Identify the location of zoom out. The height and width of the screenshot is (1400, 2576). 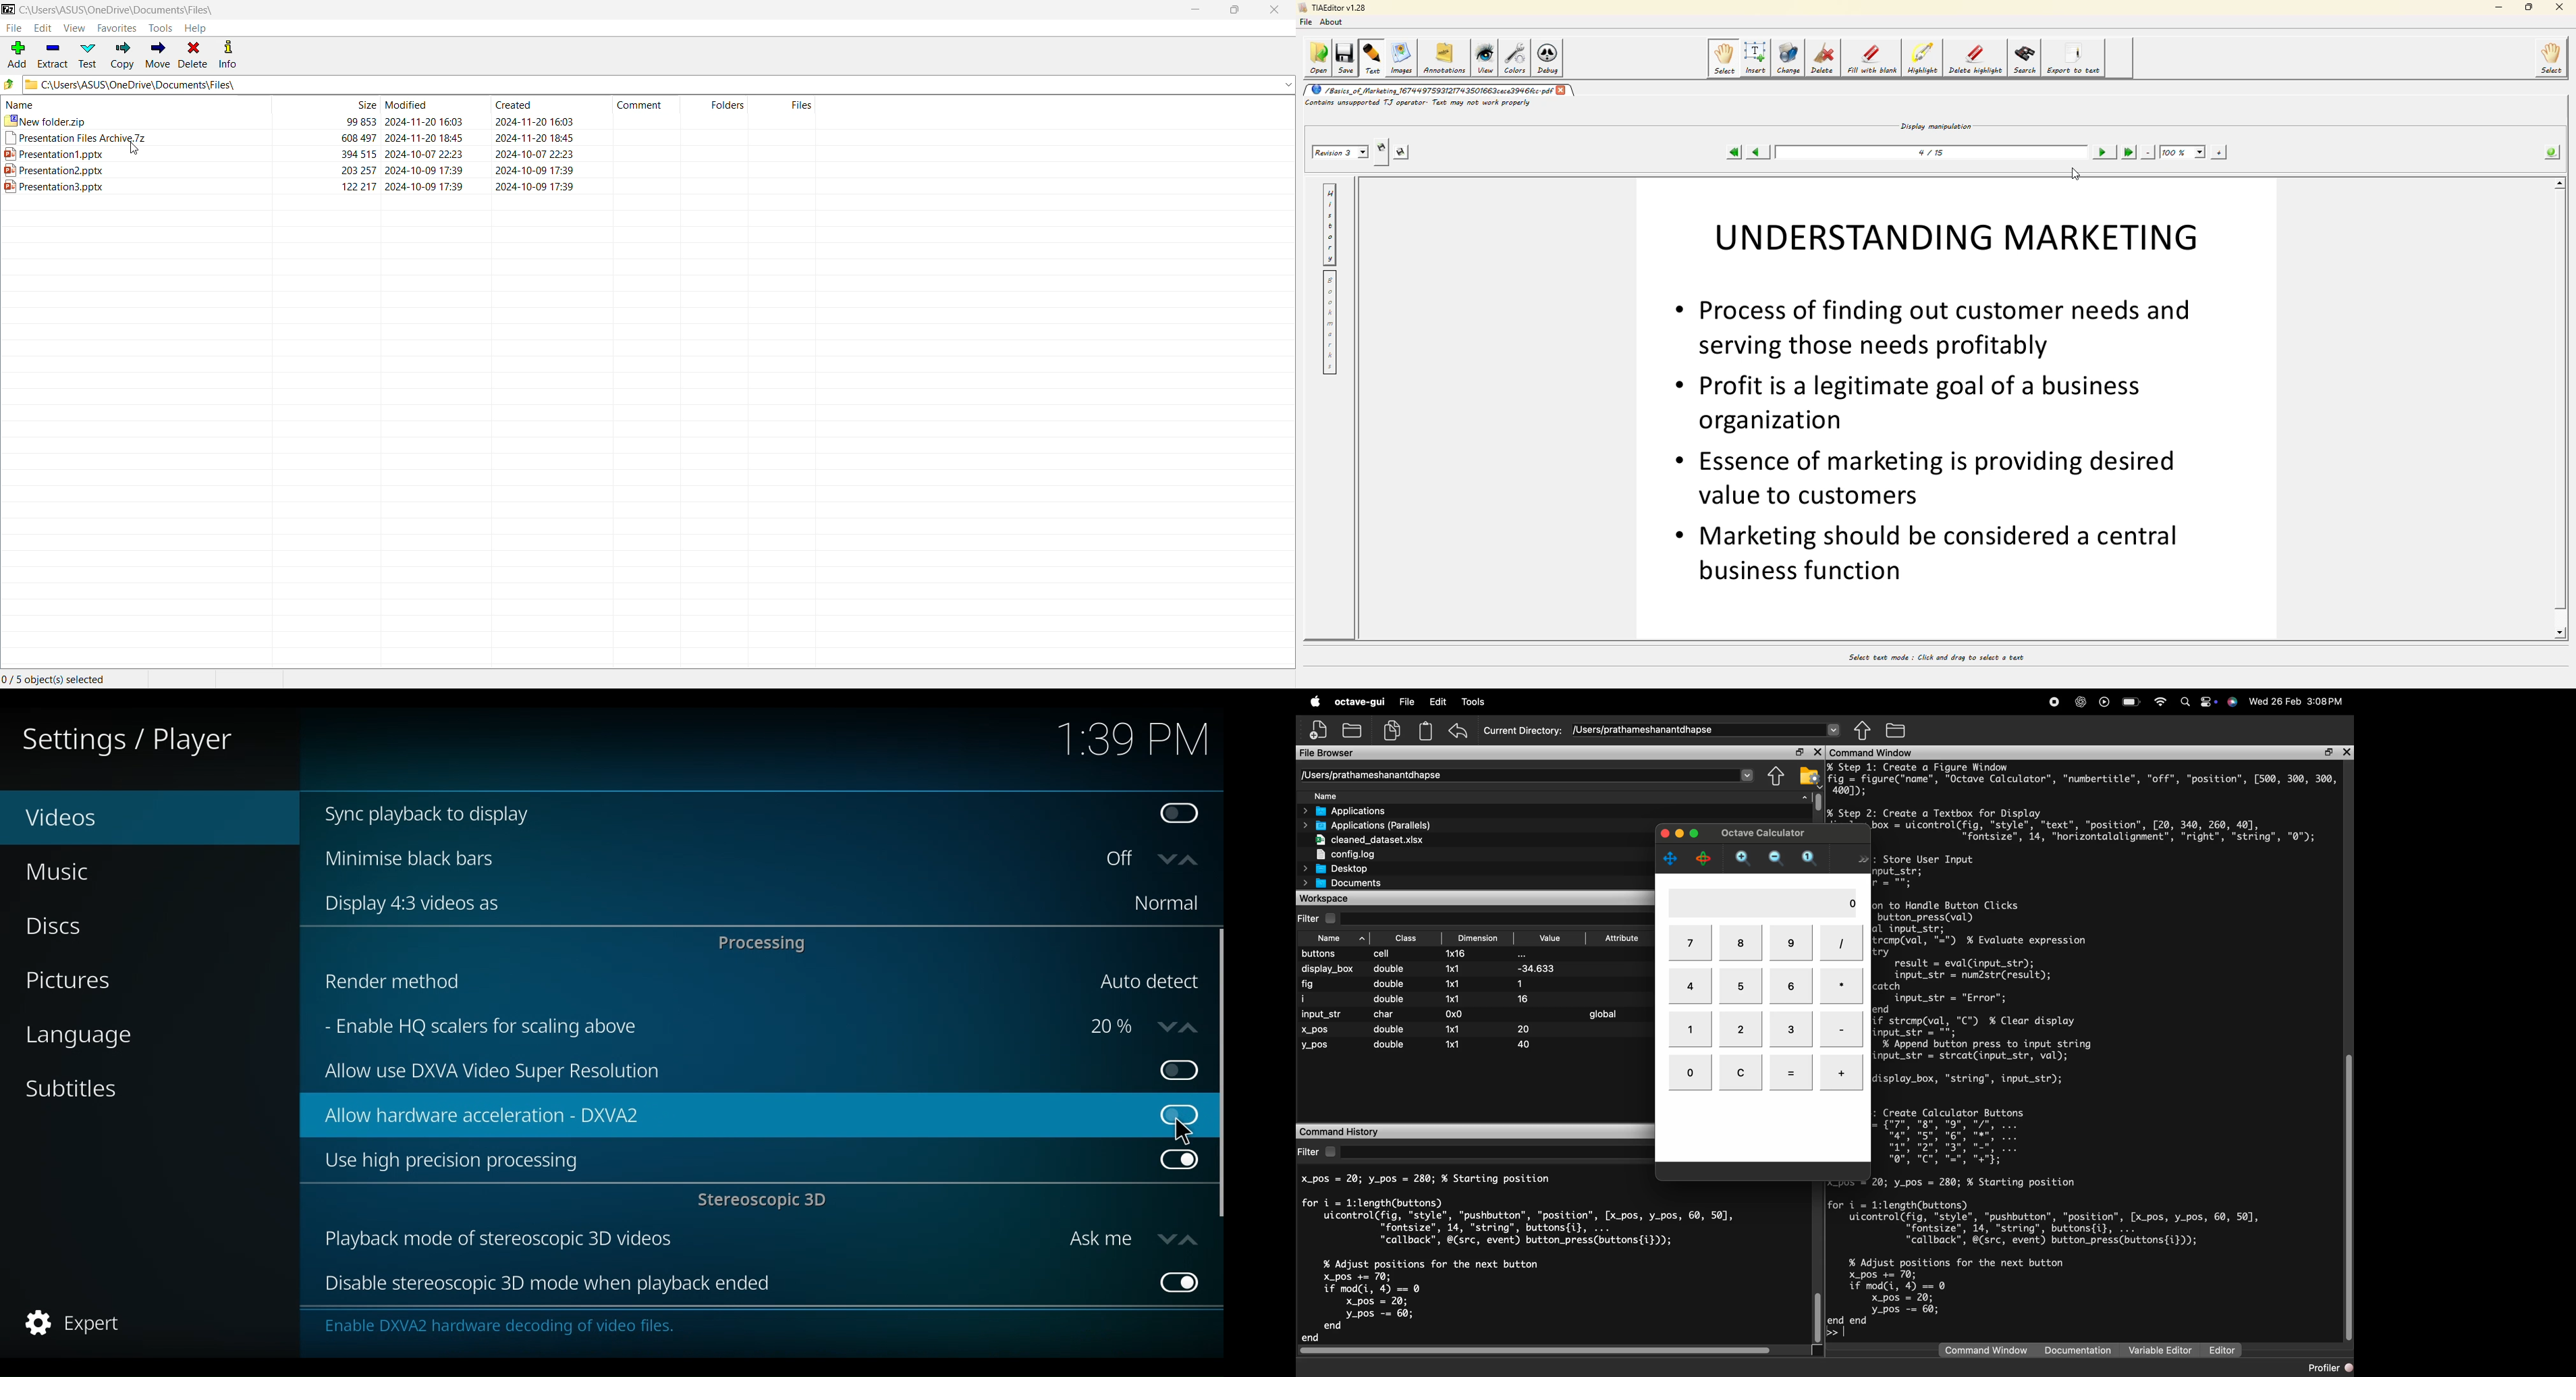
(1776, 858).